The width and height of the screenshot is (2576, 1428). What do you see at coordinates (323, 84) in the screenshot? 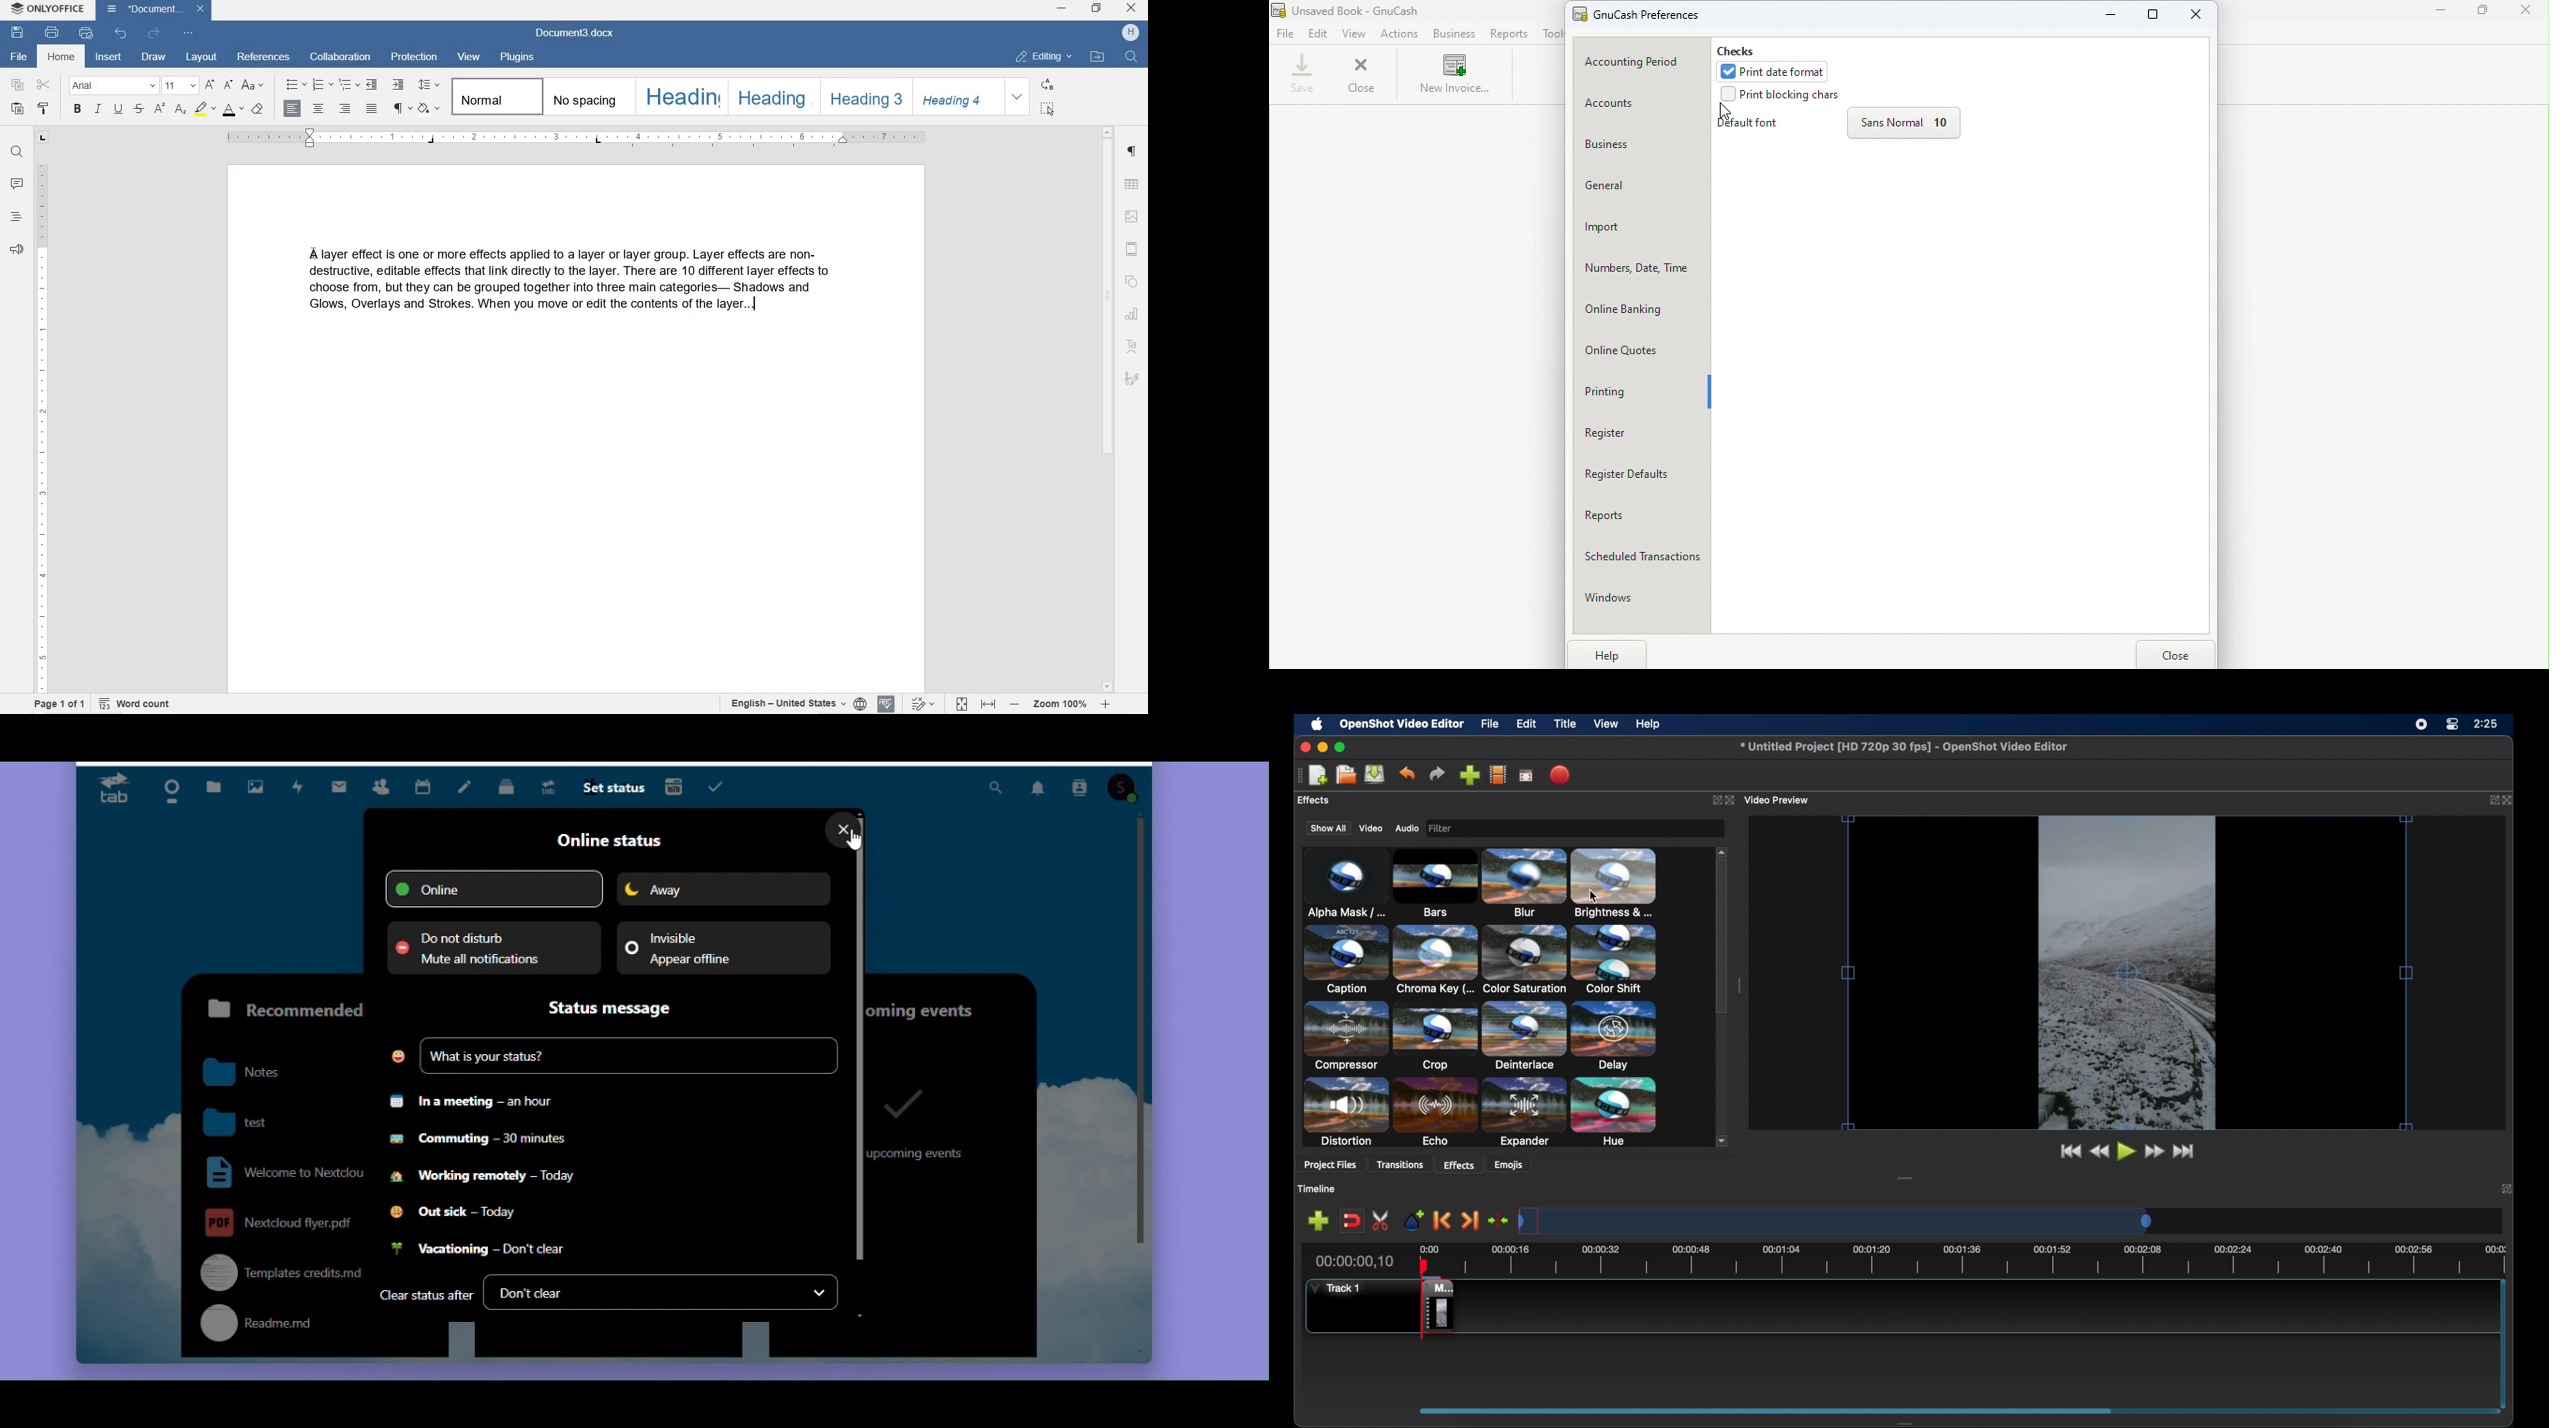
I see `NUMBERING` at bounding box center [323, 84].